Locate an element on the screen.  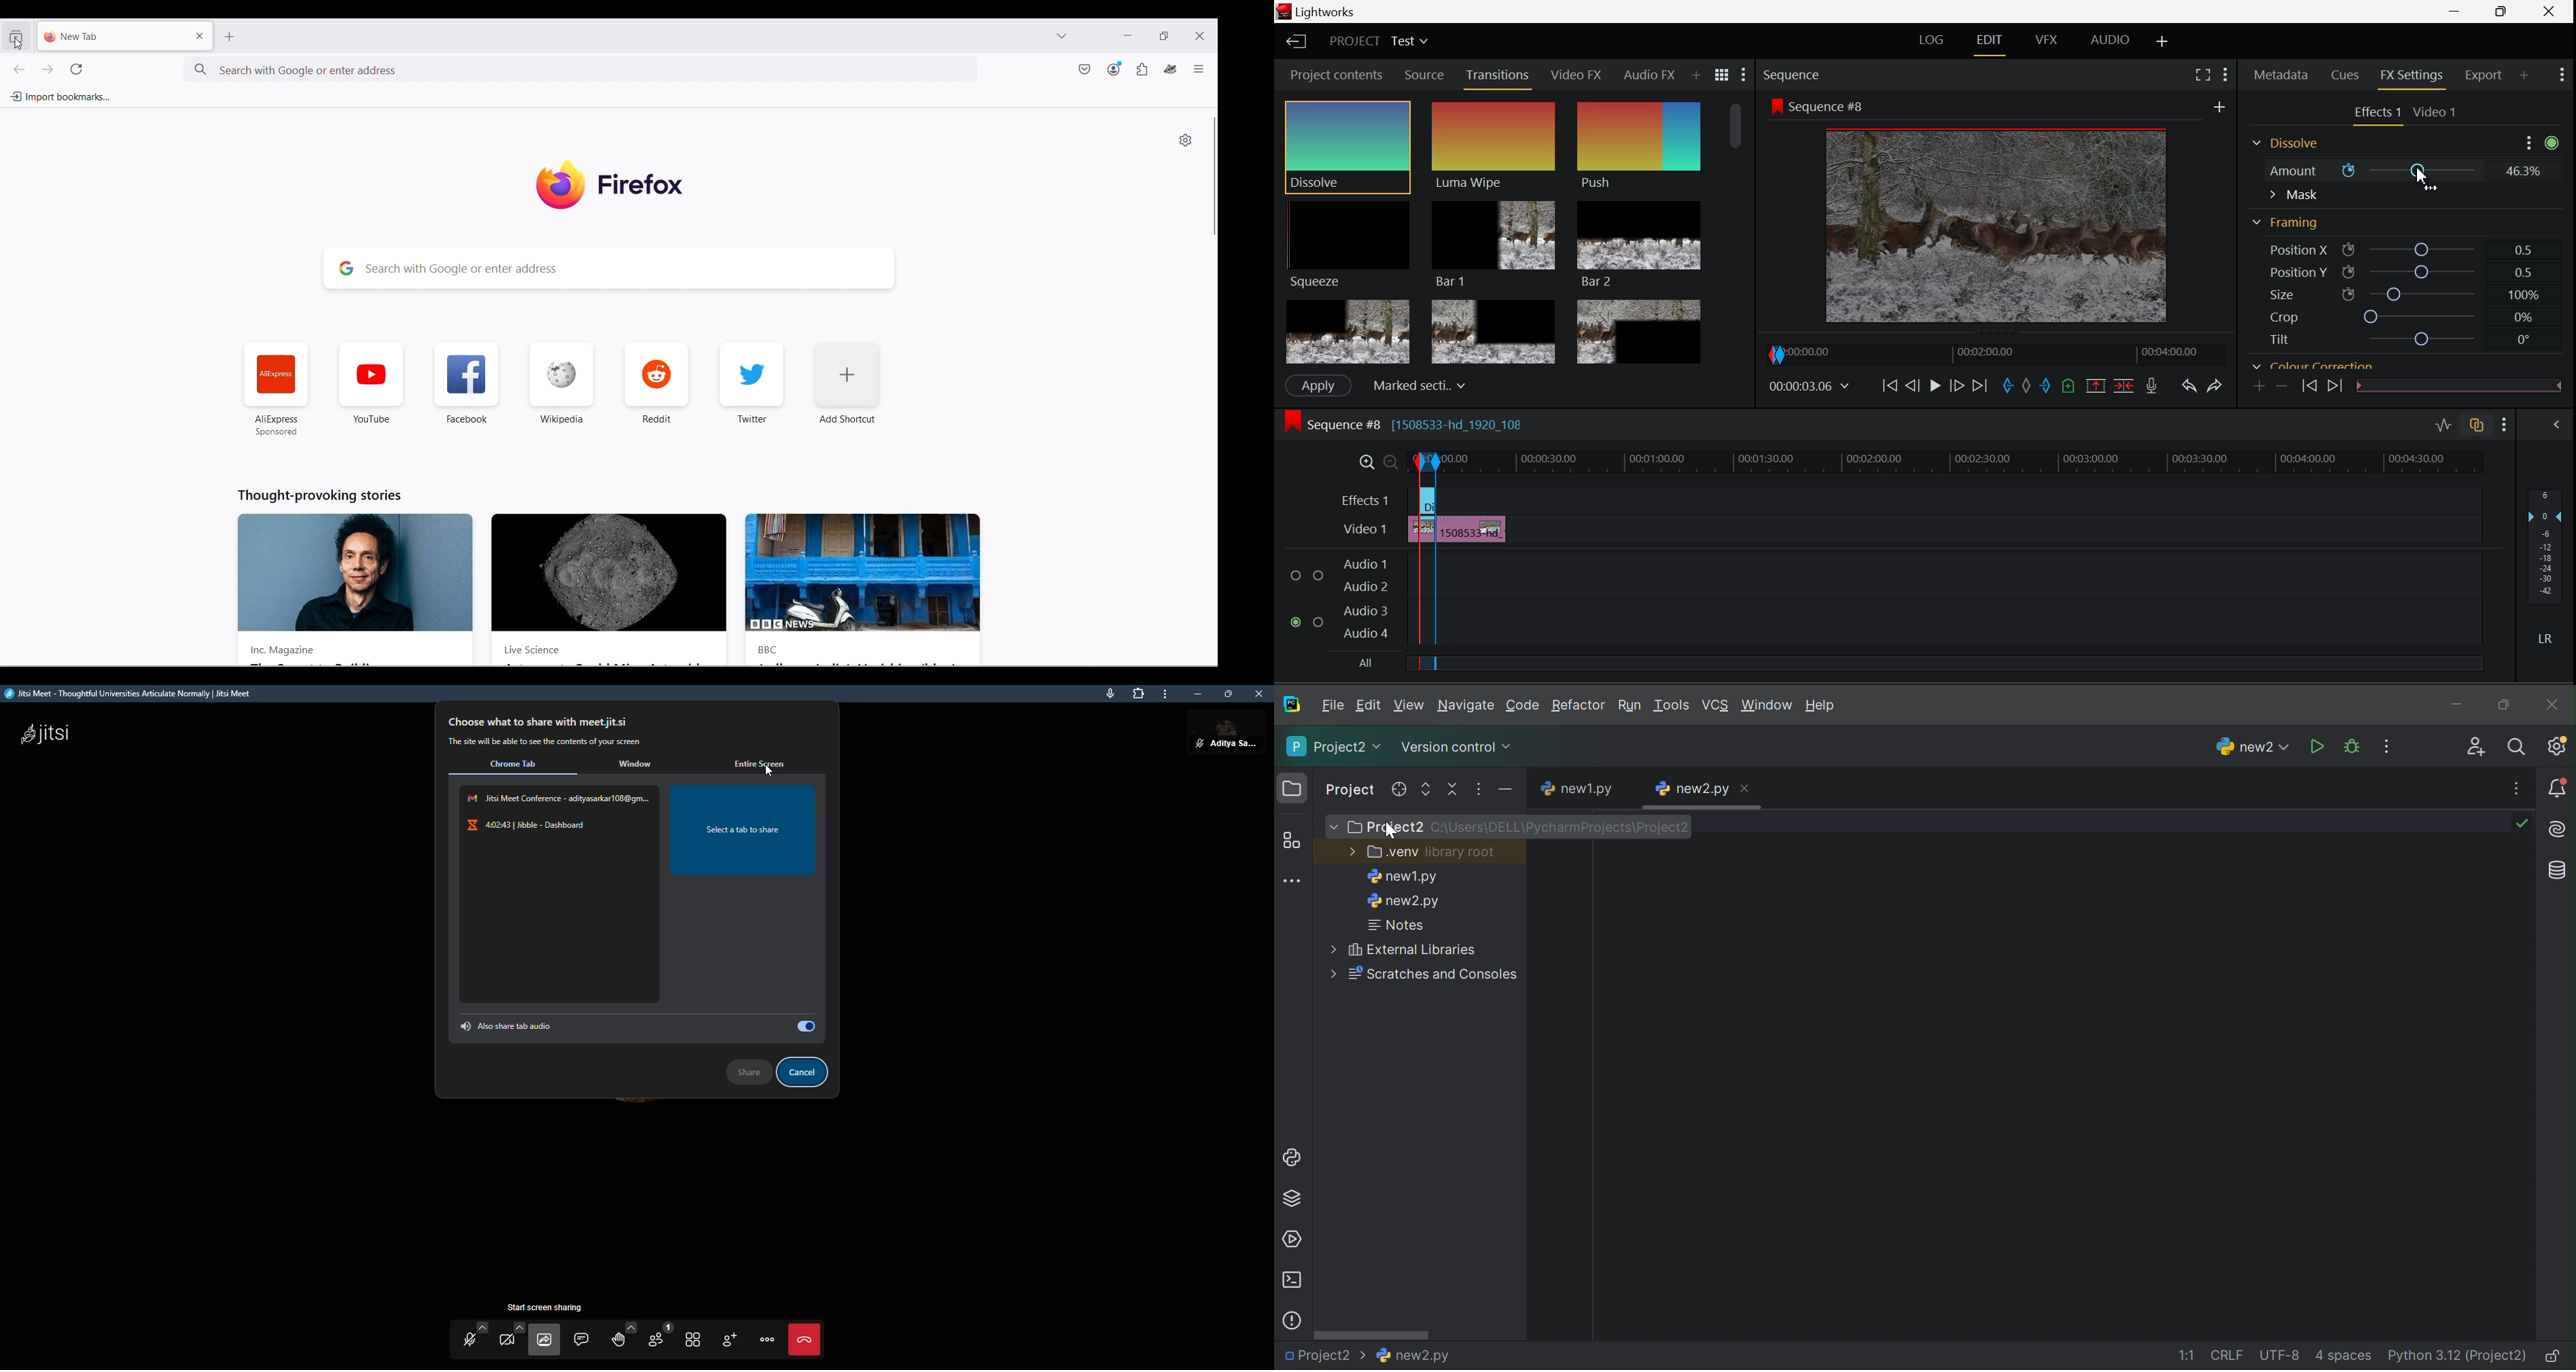
Audio 2 is located at coordinates (1365, 583).